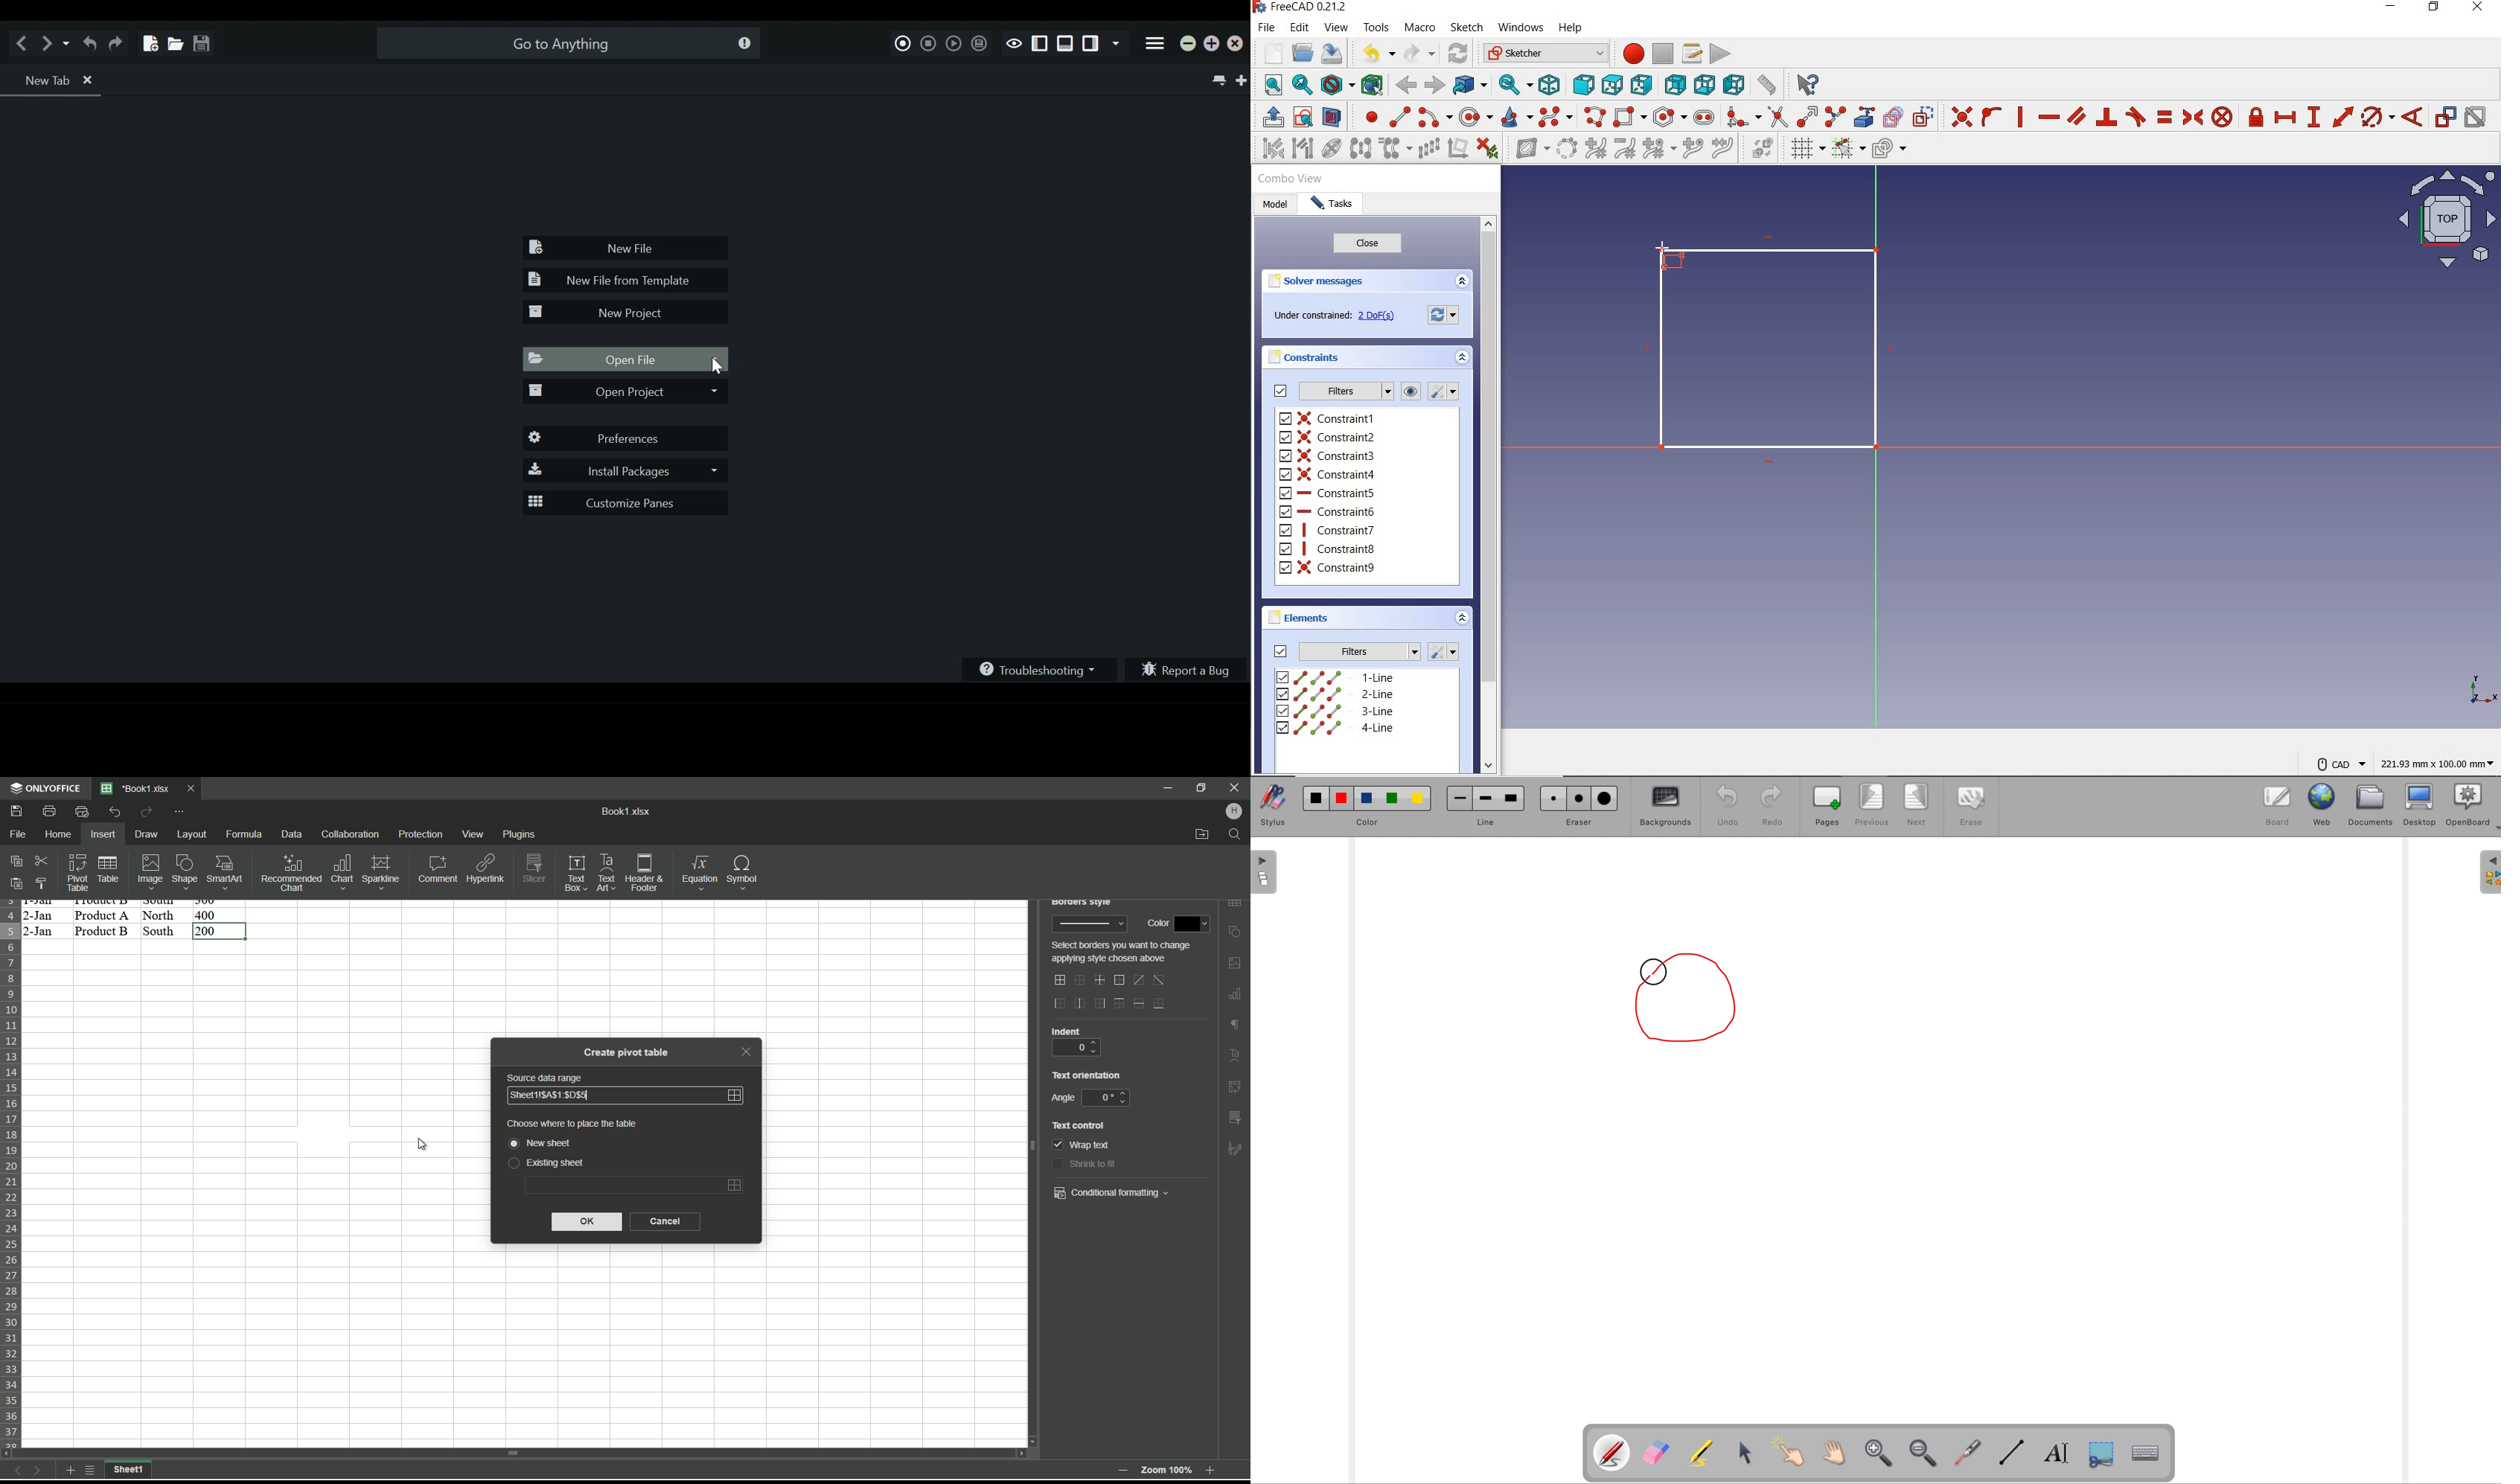 This screenshot has width=2520, height=1484. I want to click on fit all, so click(1269, 84).